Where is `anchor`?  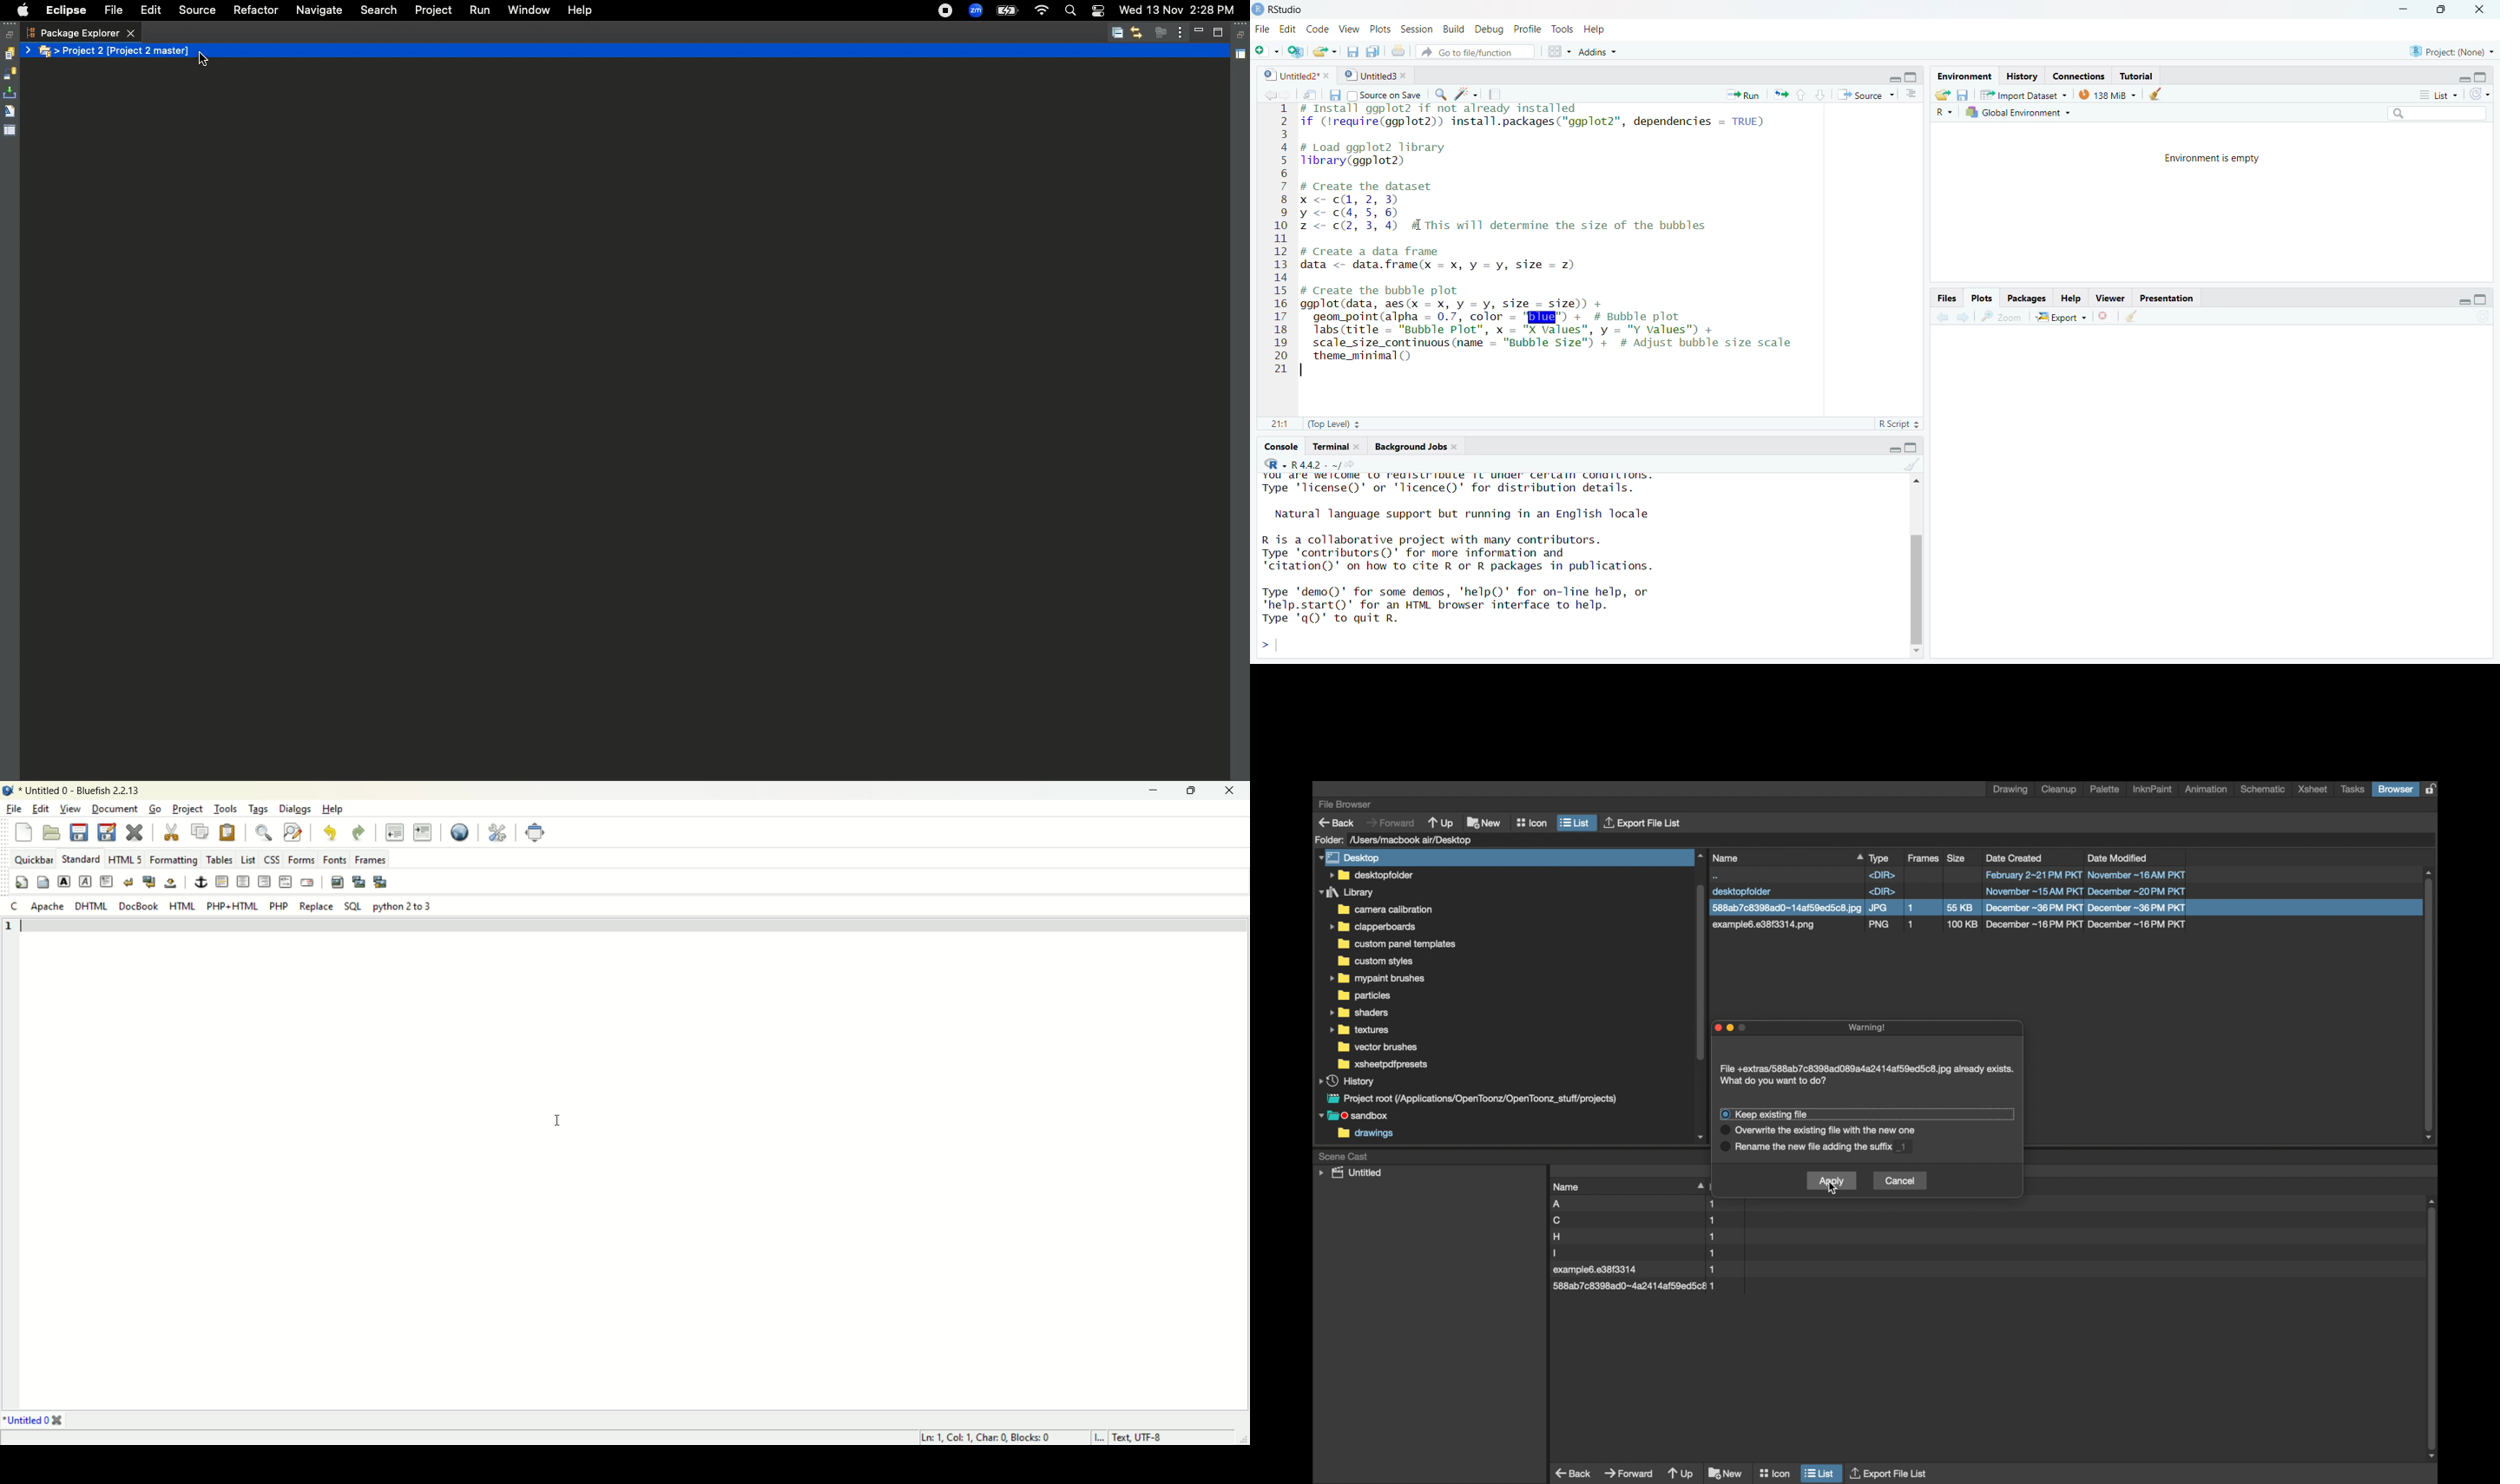
anchor is located at coordinates (199, 883).